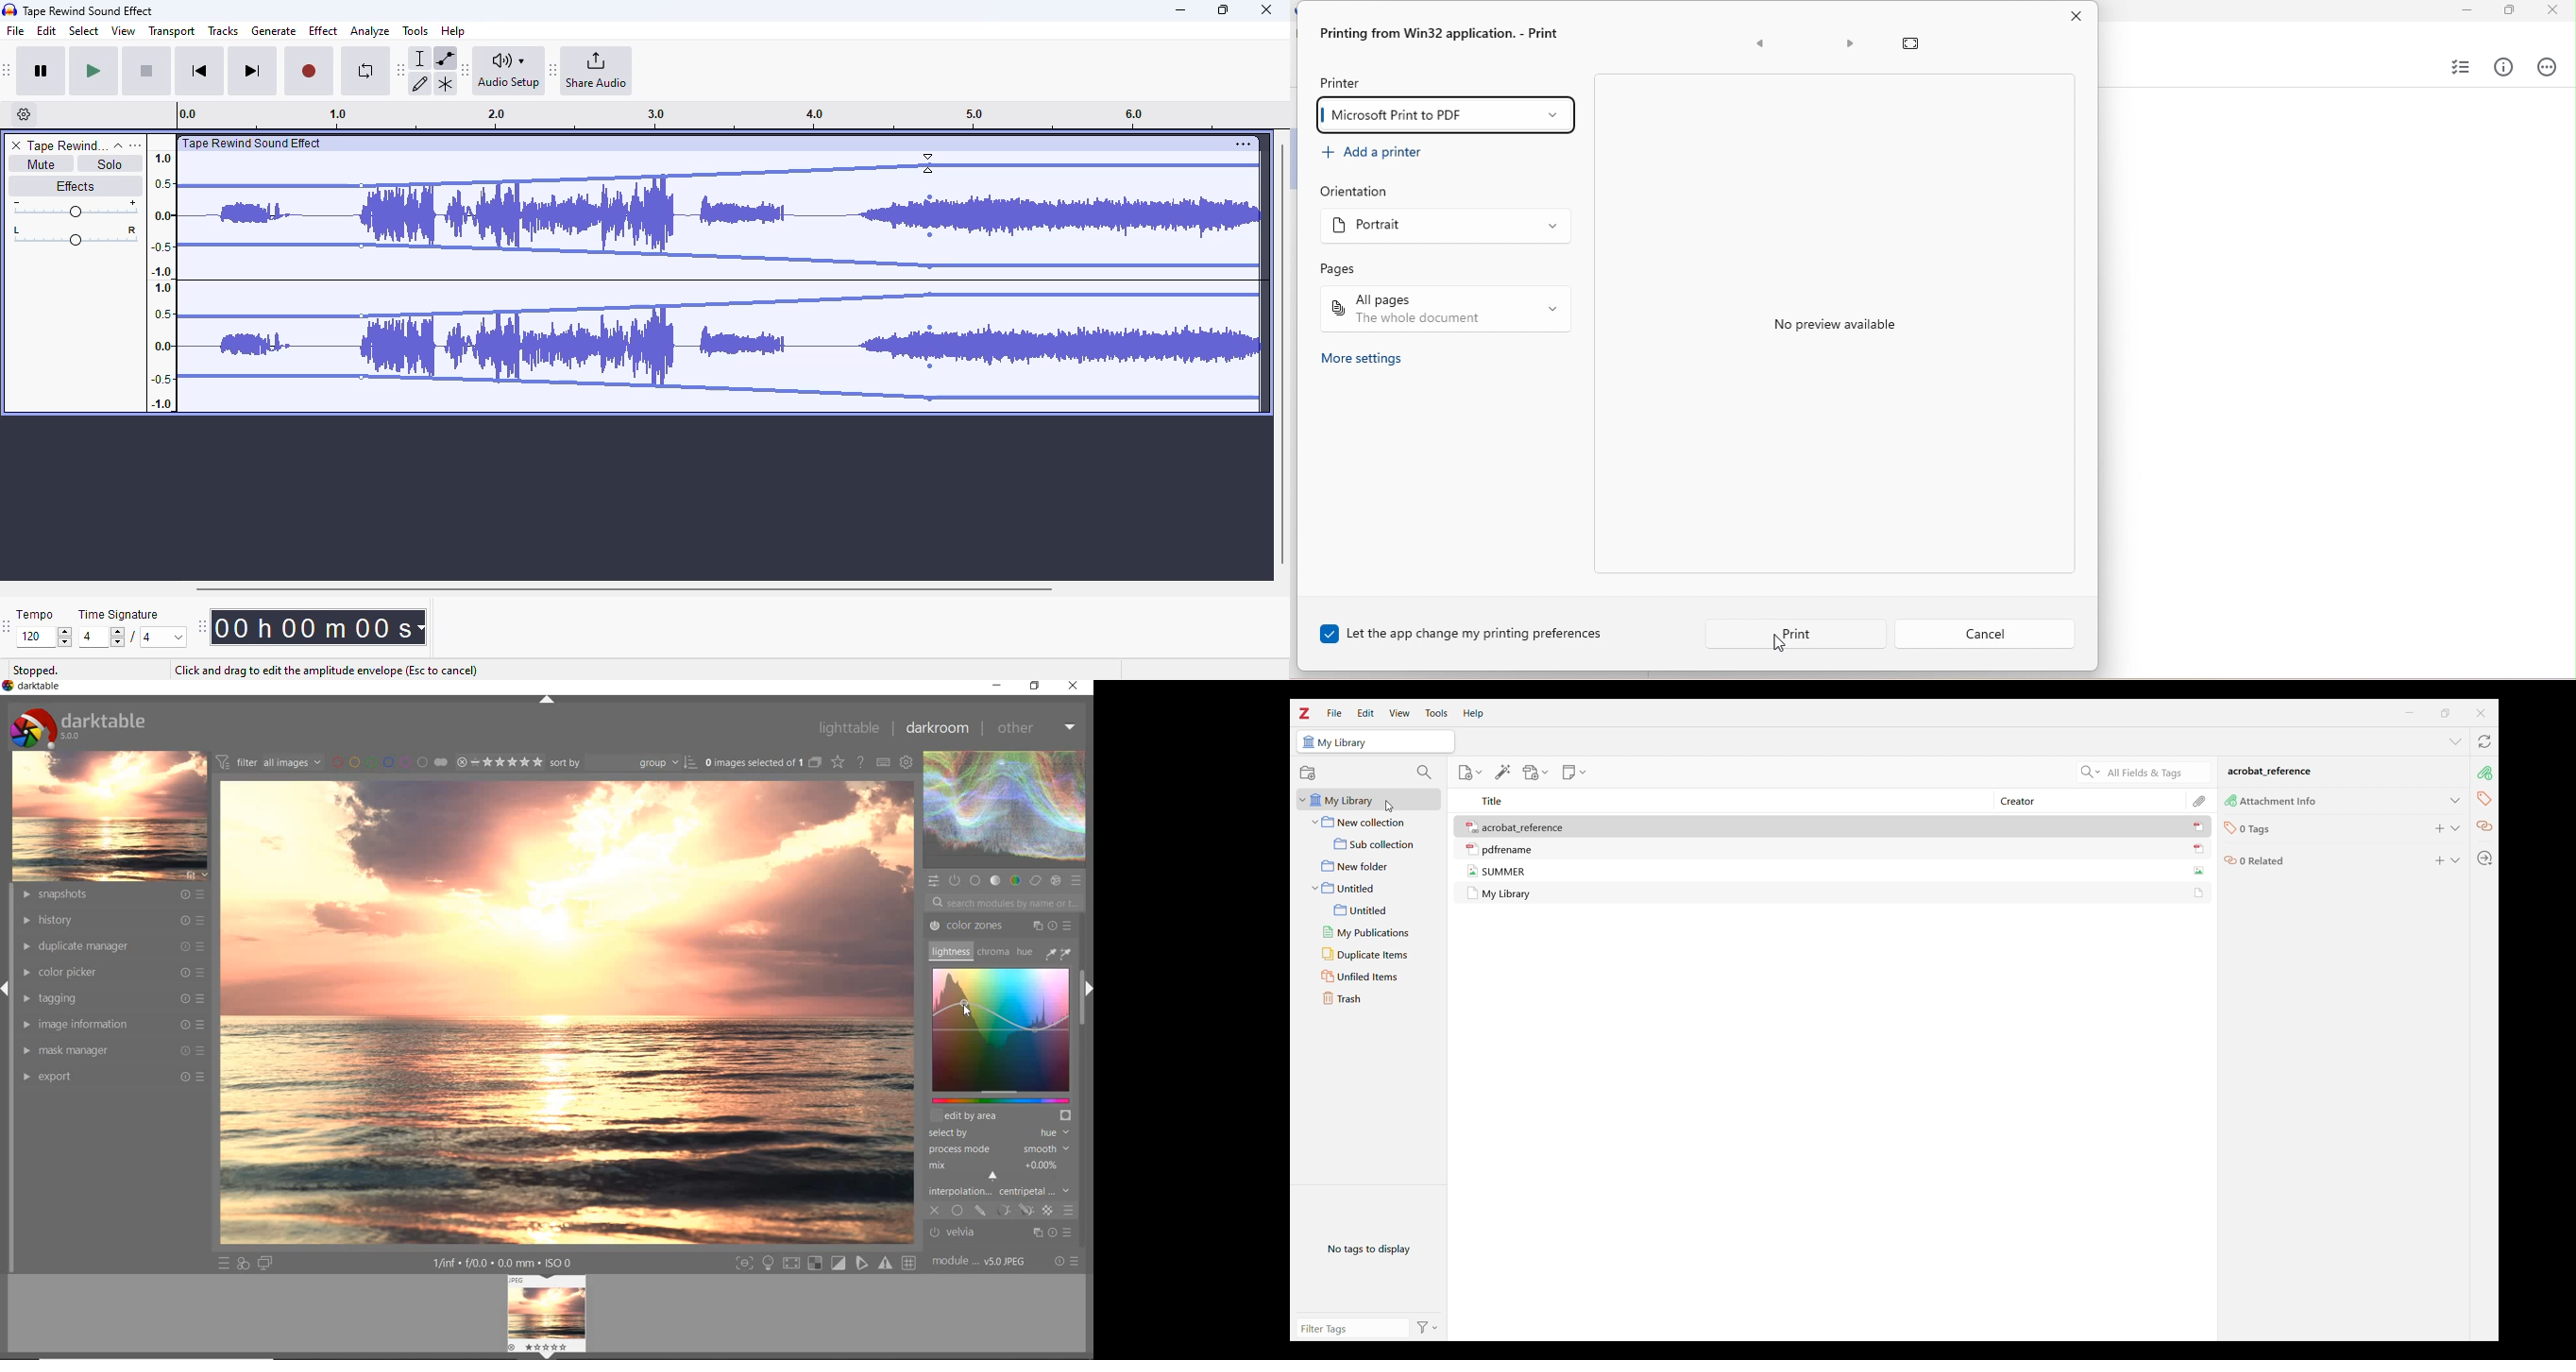 The width and height of the screenshot is (2576, 1372). I want to click on microsoft print to PDF, so click(1446, 115).